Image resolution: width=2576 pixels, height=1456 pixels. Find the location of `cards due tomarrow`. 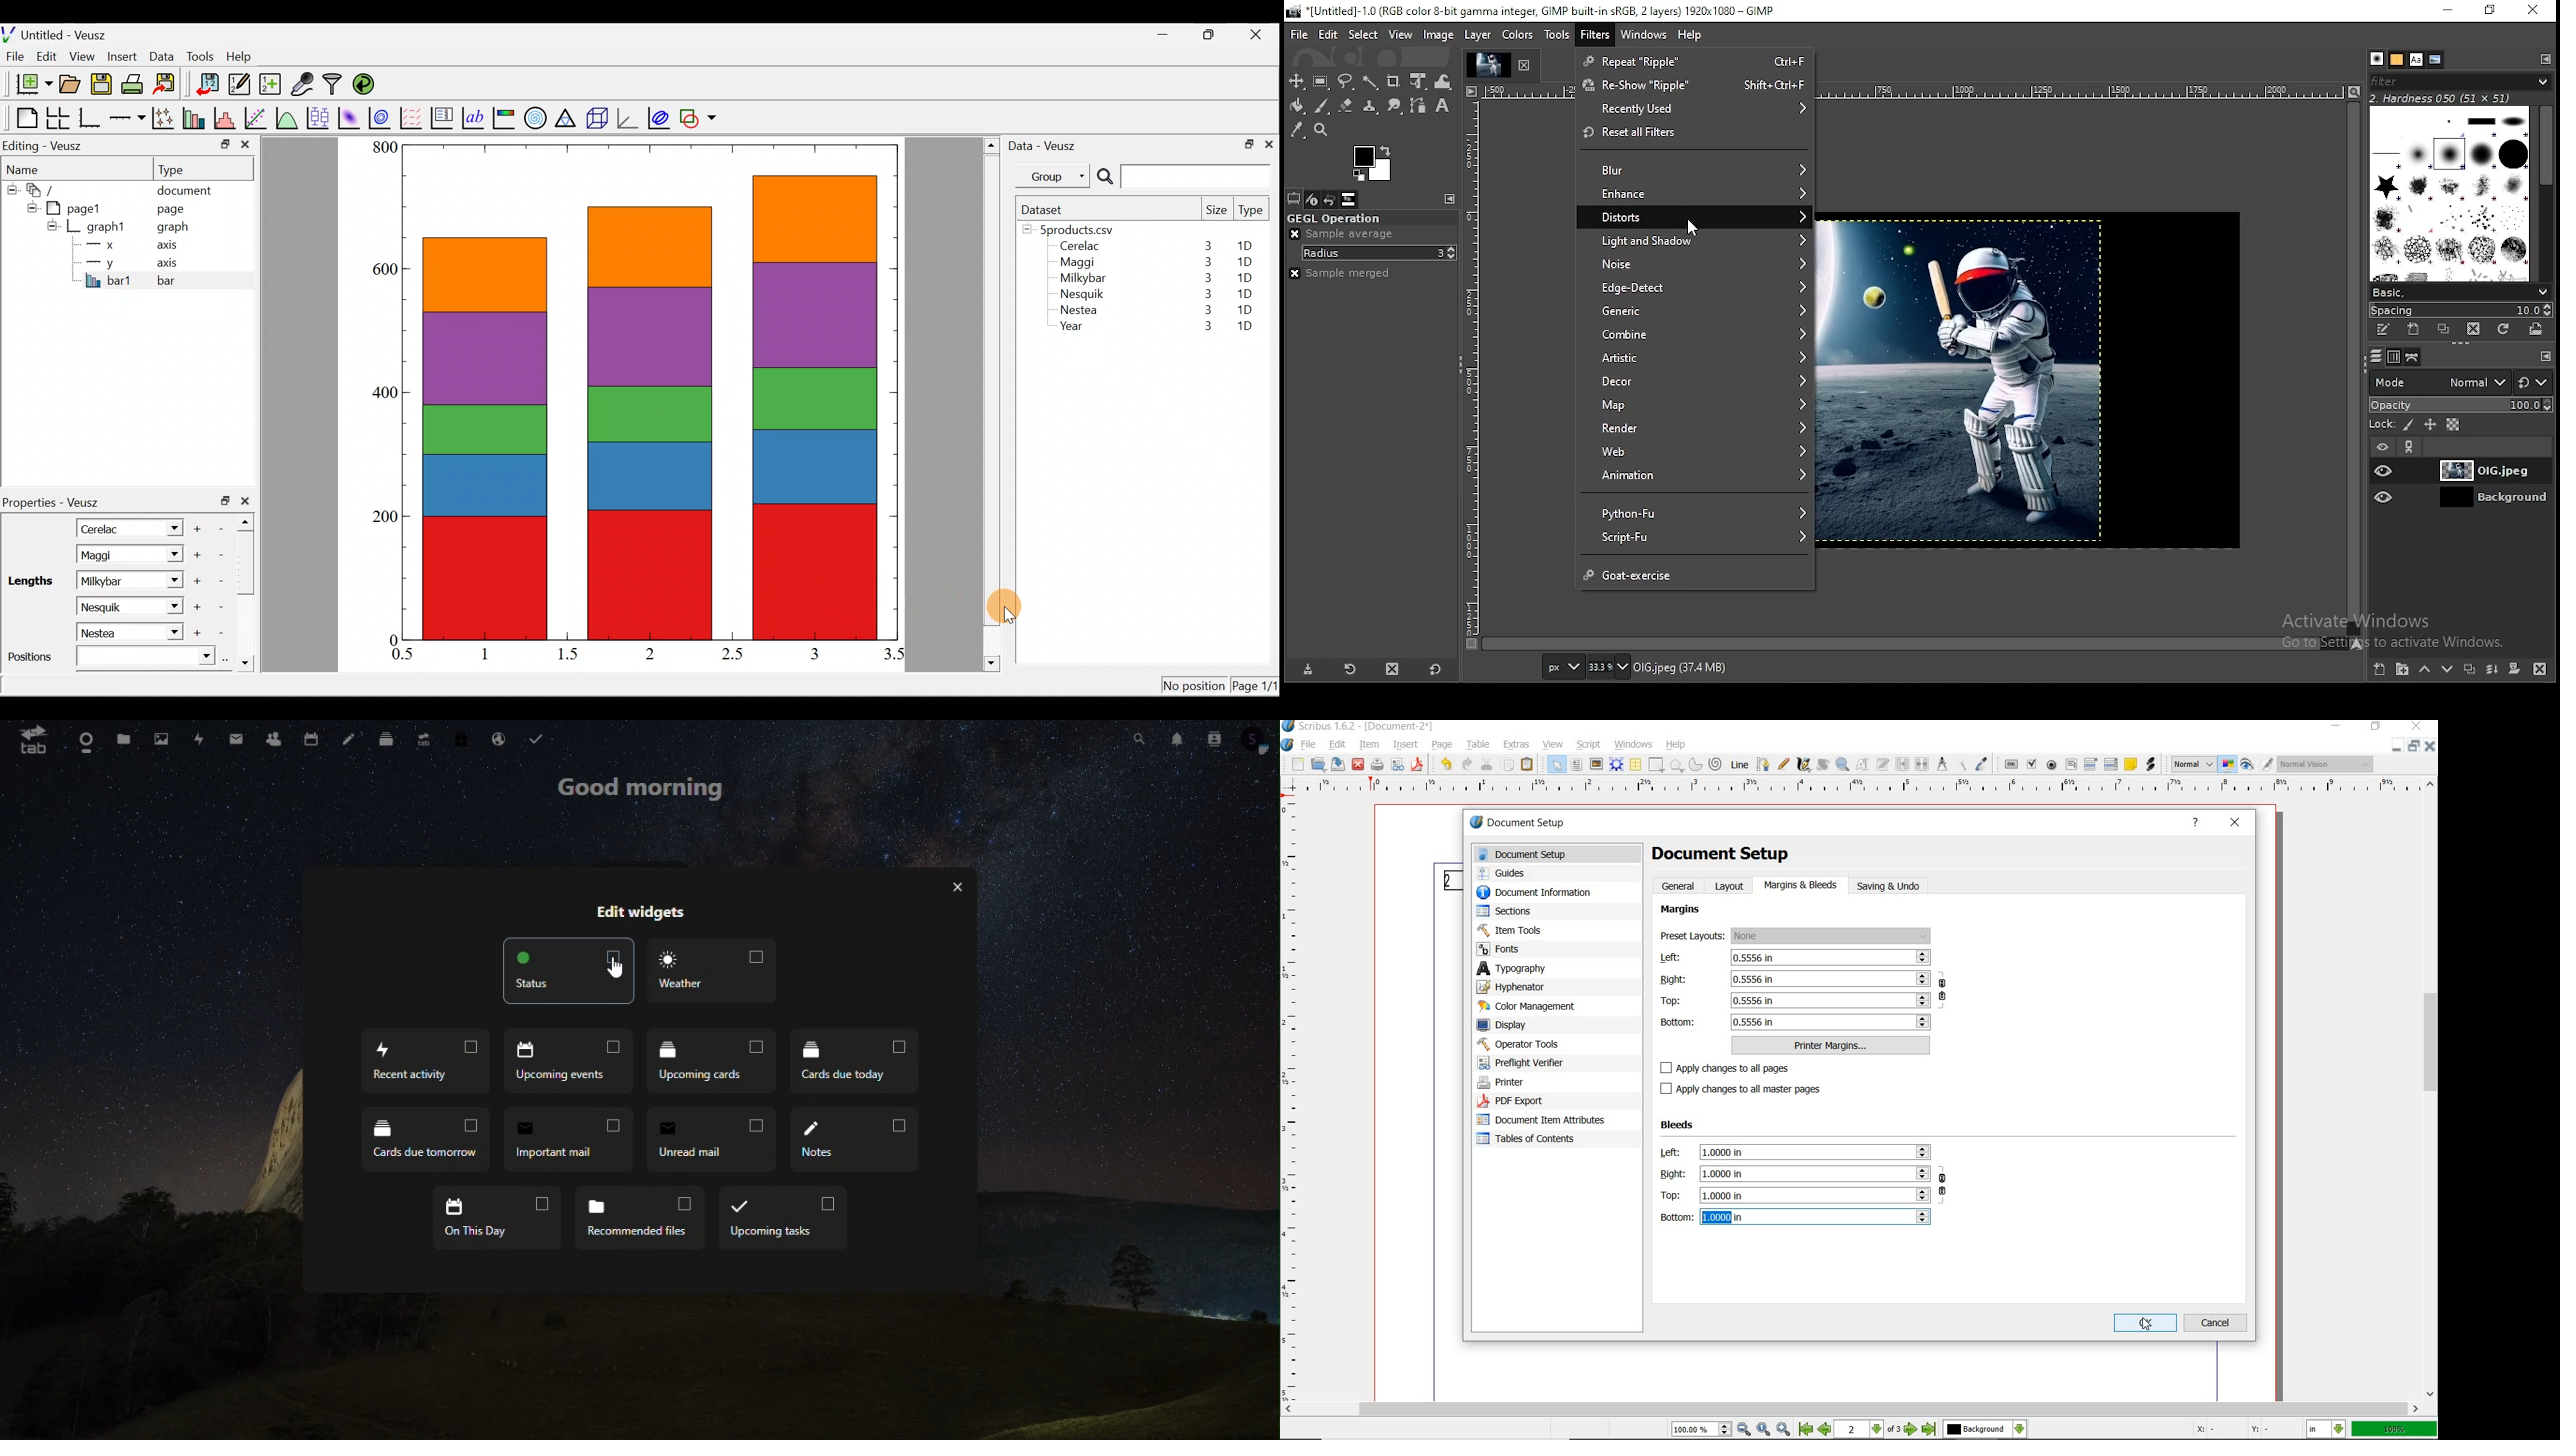

cards due tomarrow is located at coordinates (425, 1138).